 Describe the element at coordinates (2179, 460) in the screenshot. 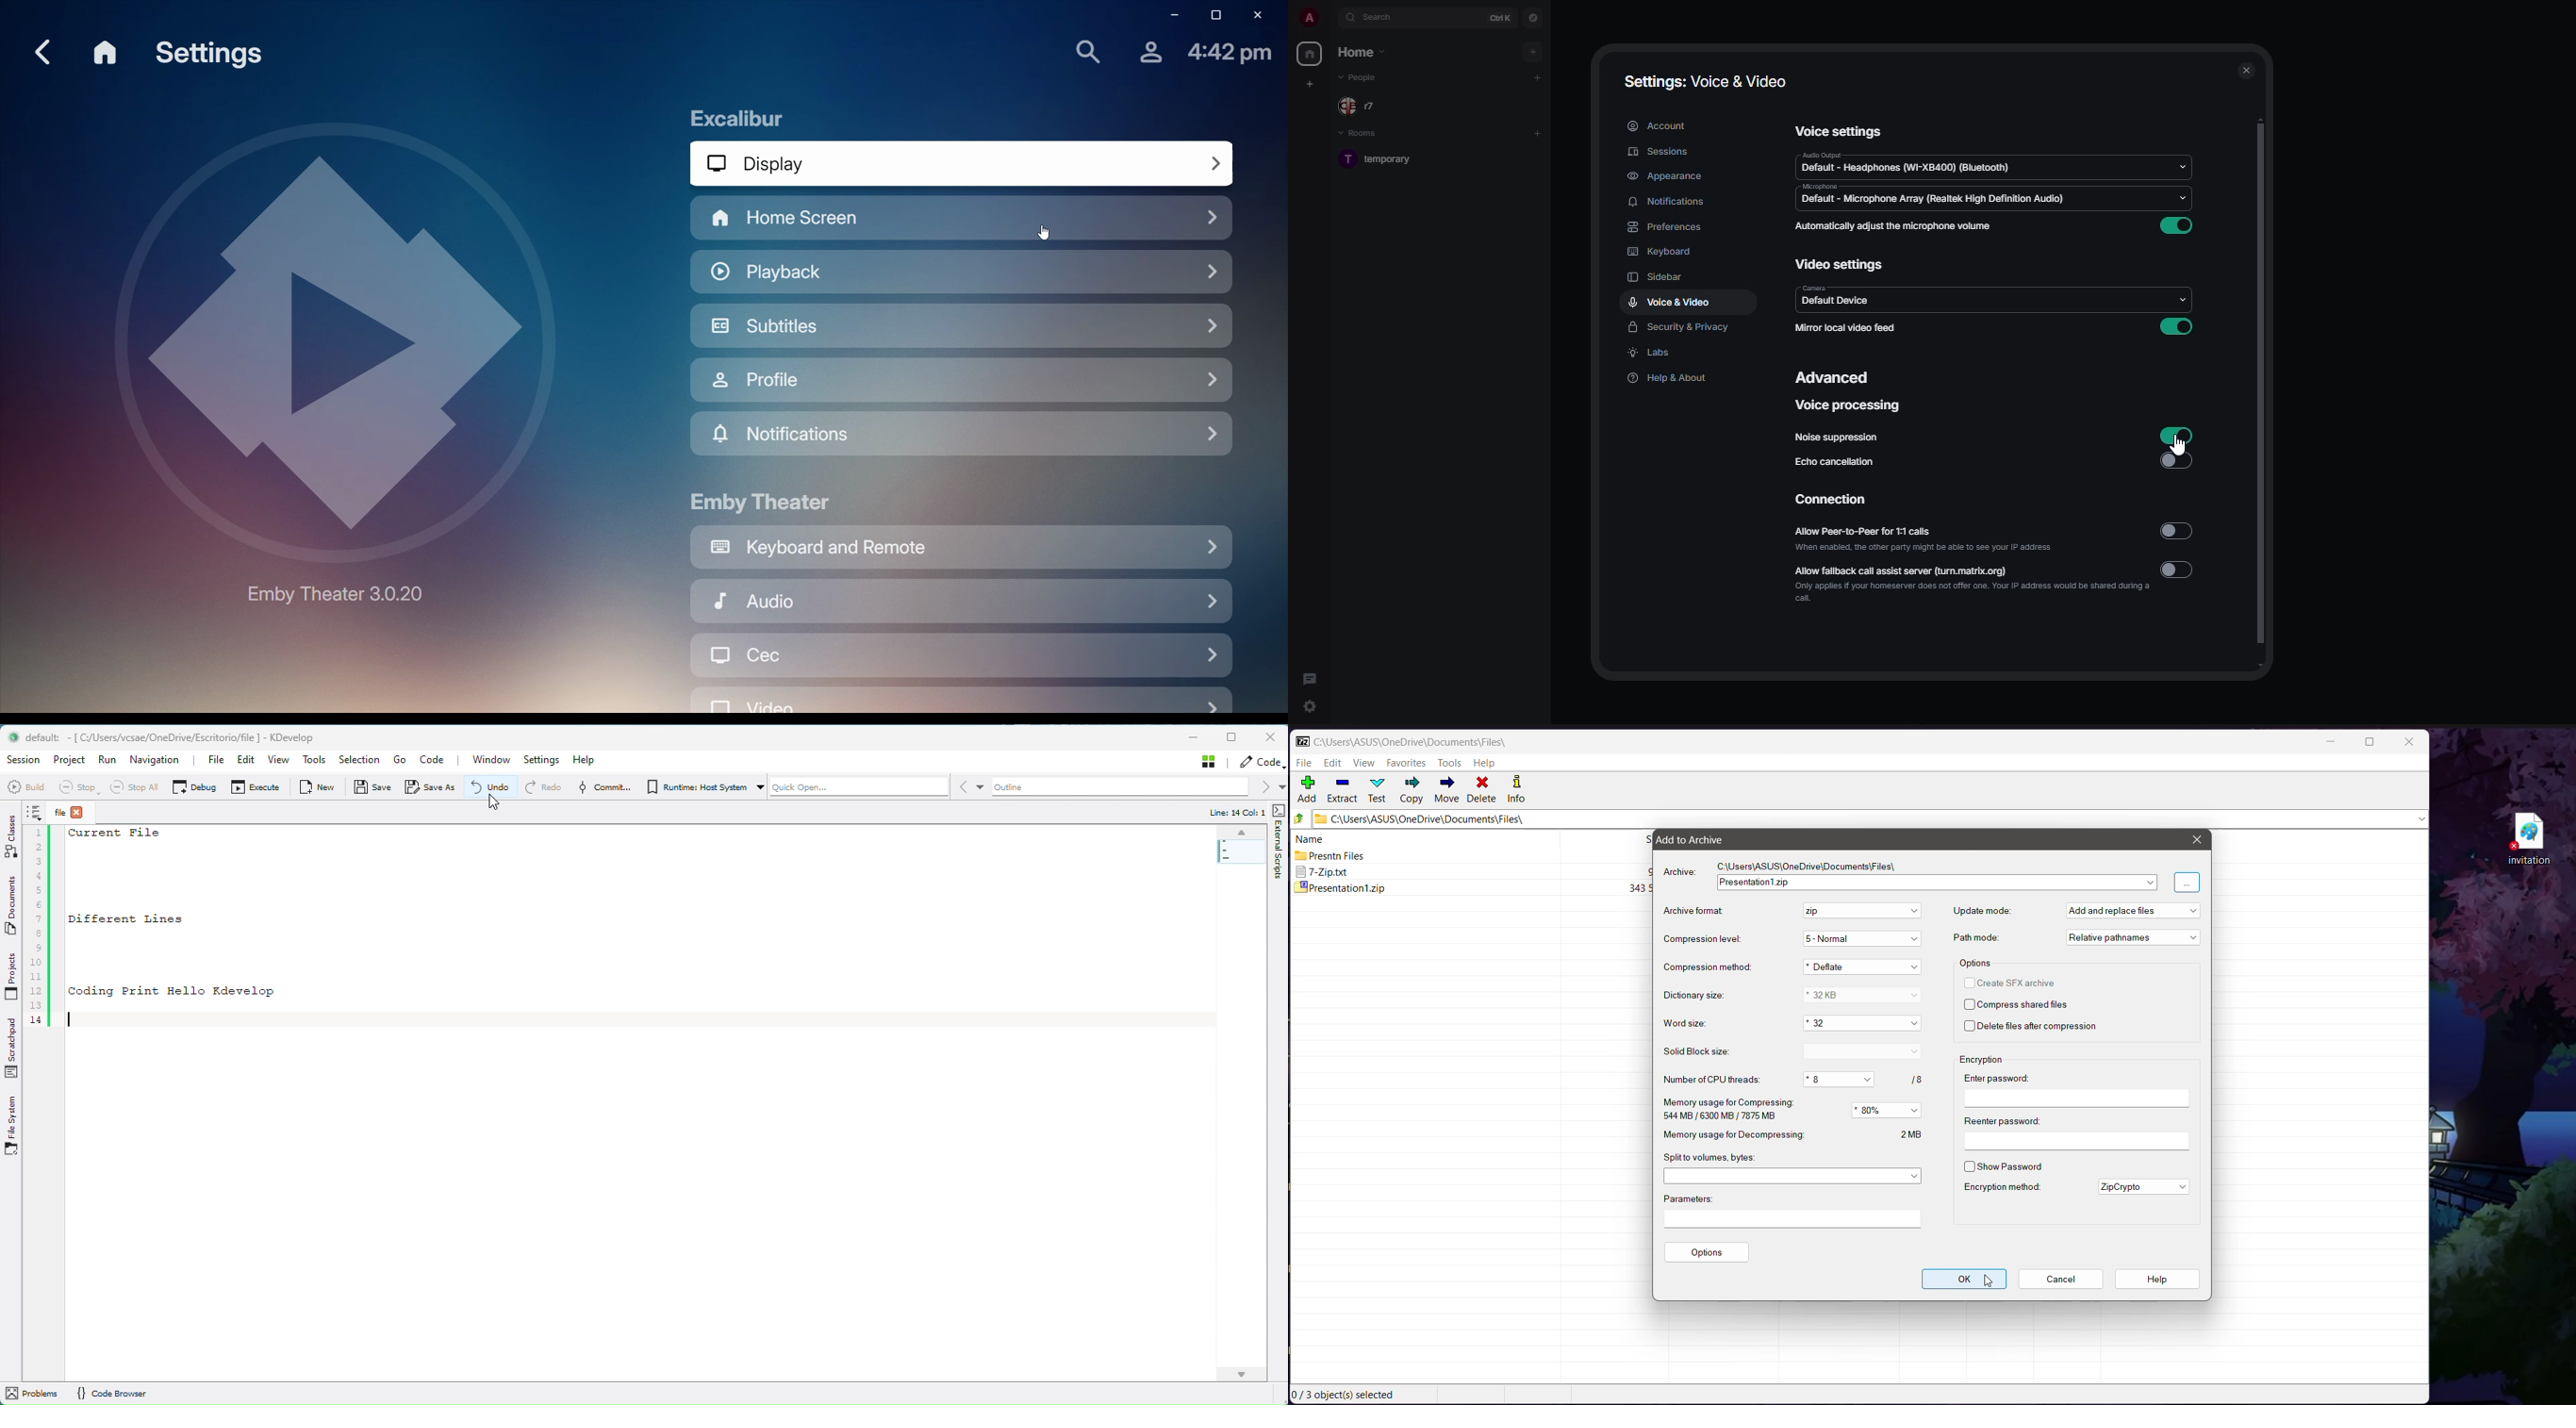

I see `disabled` at that location.